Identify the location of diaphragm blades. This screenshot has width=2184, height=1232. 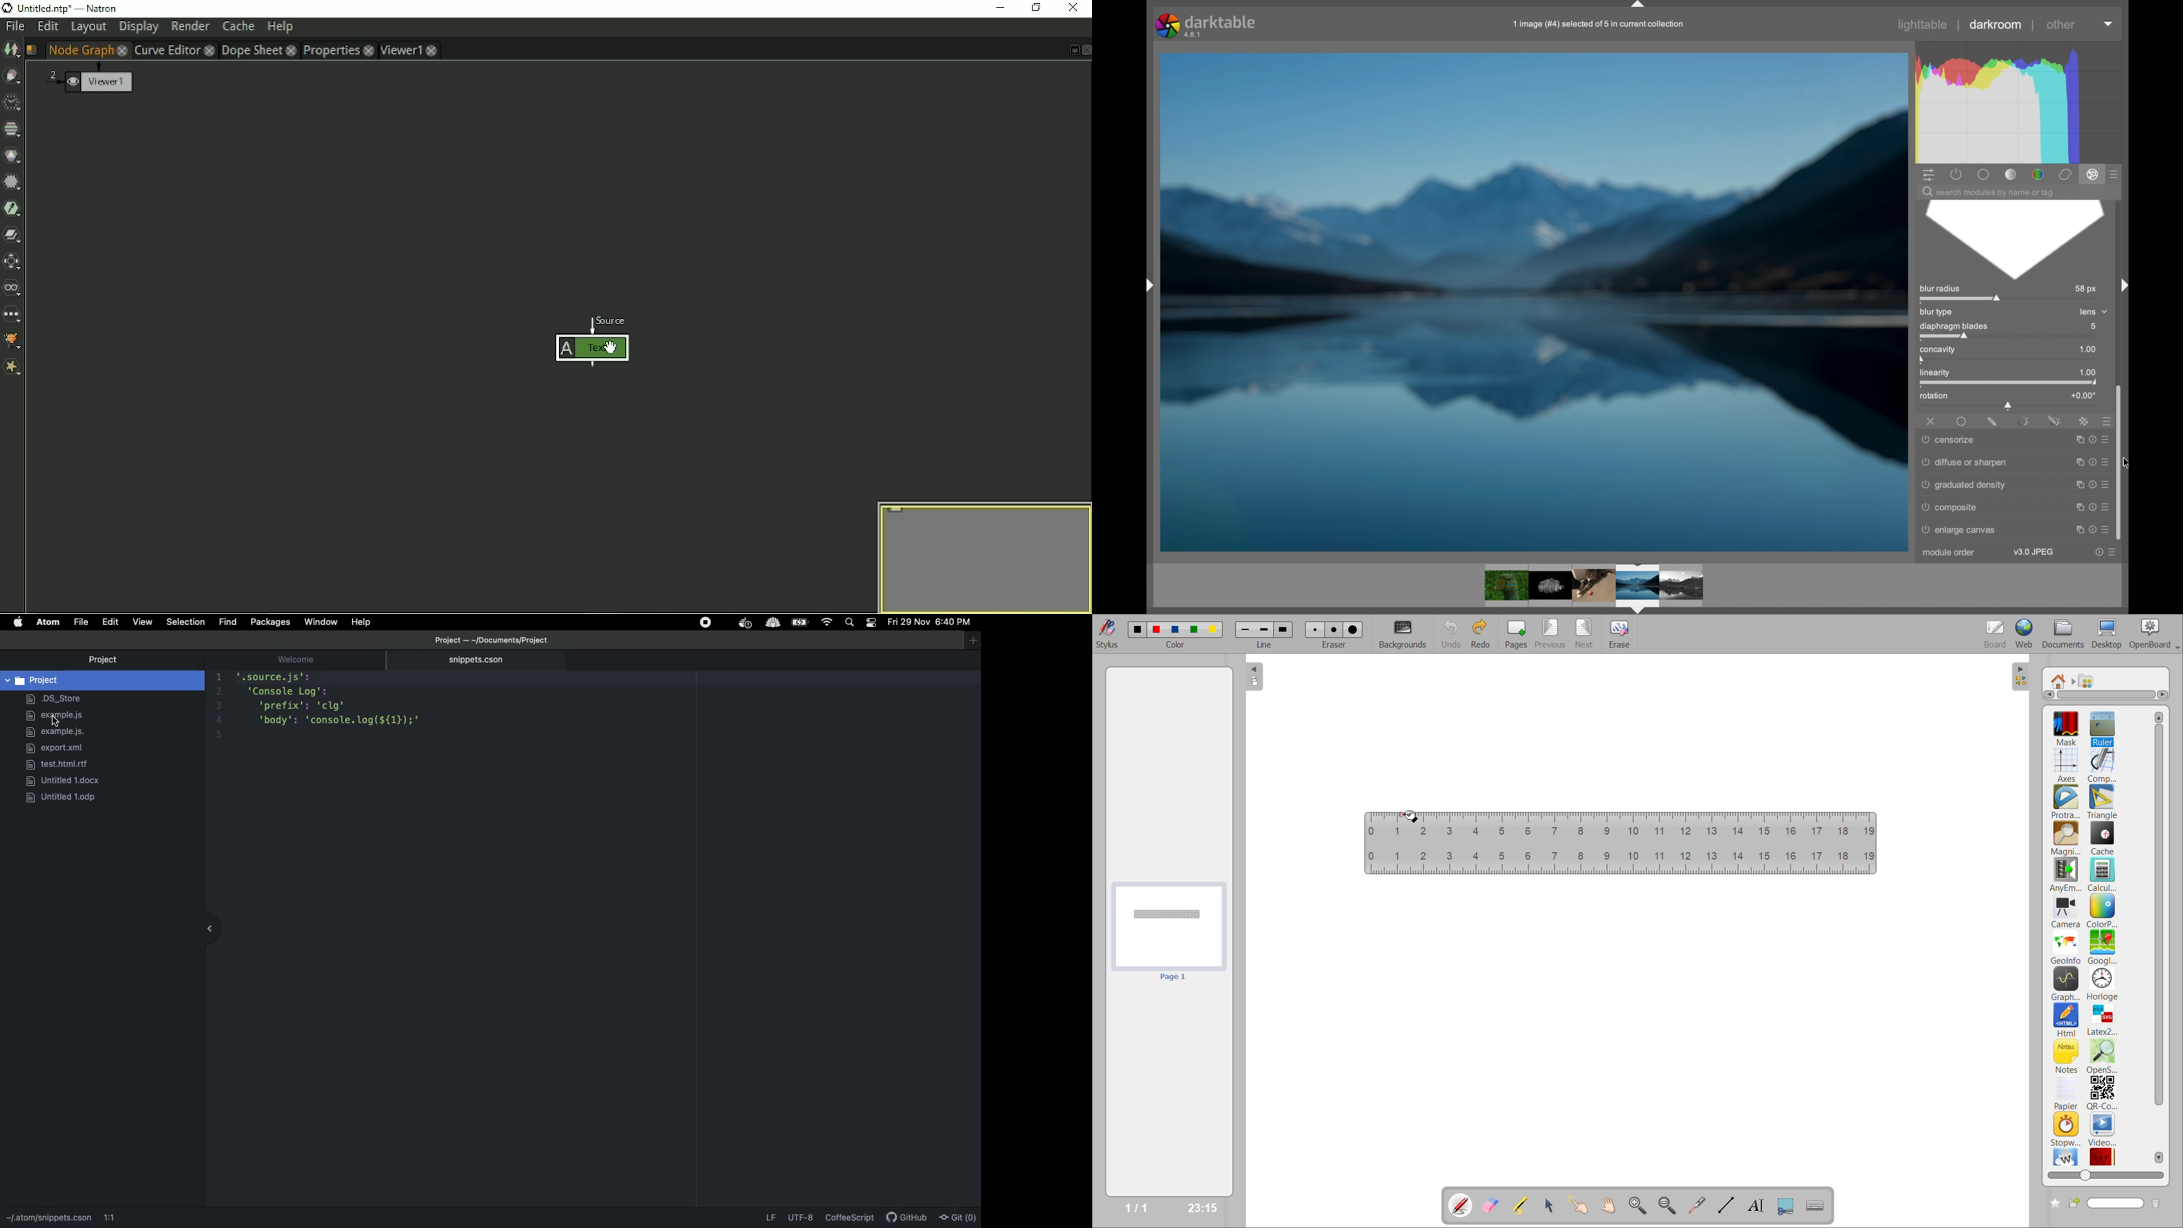
(1954, 330).